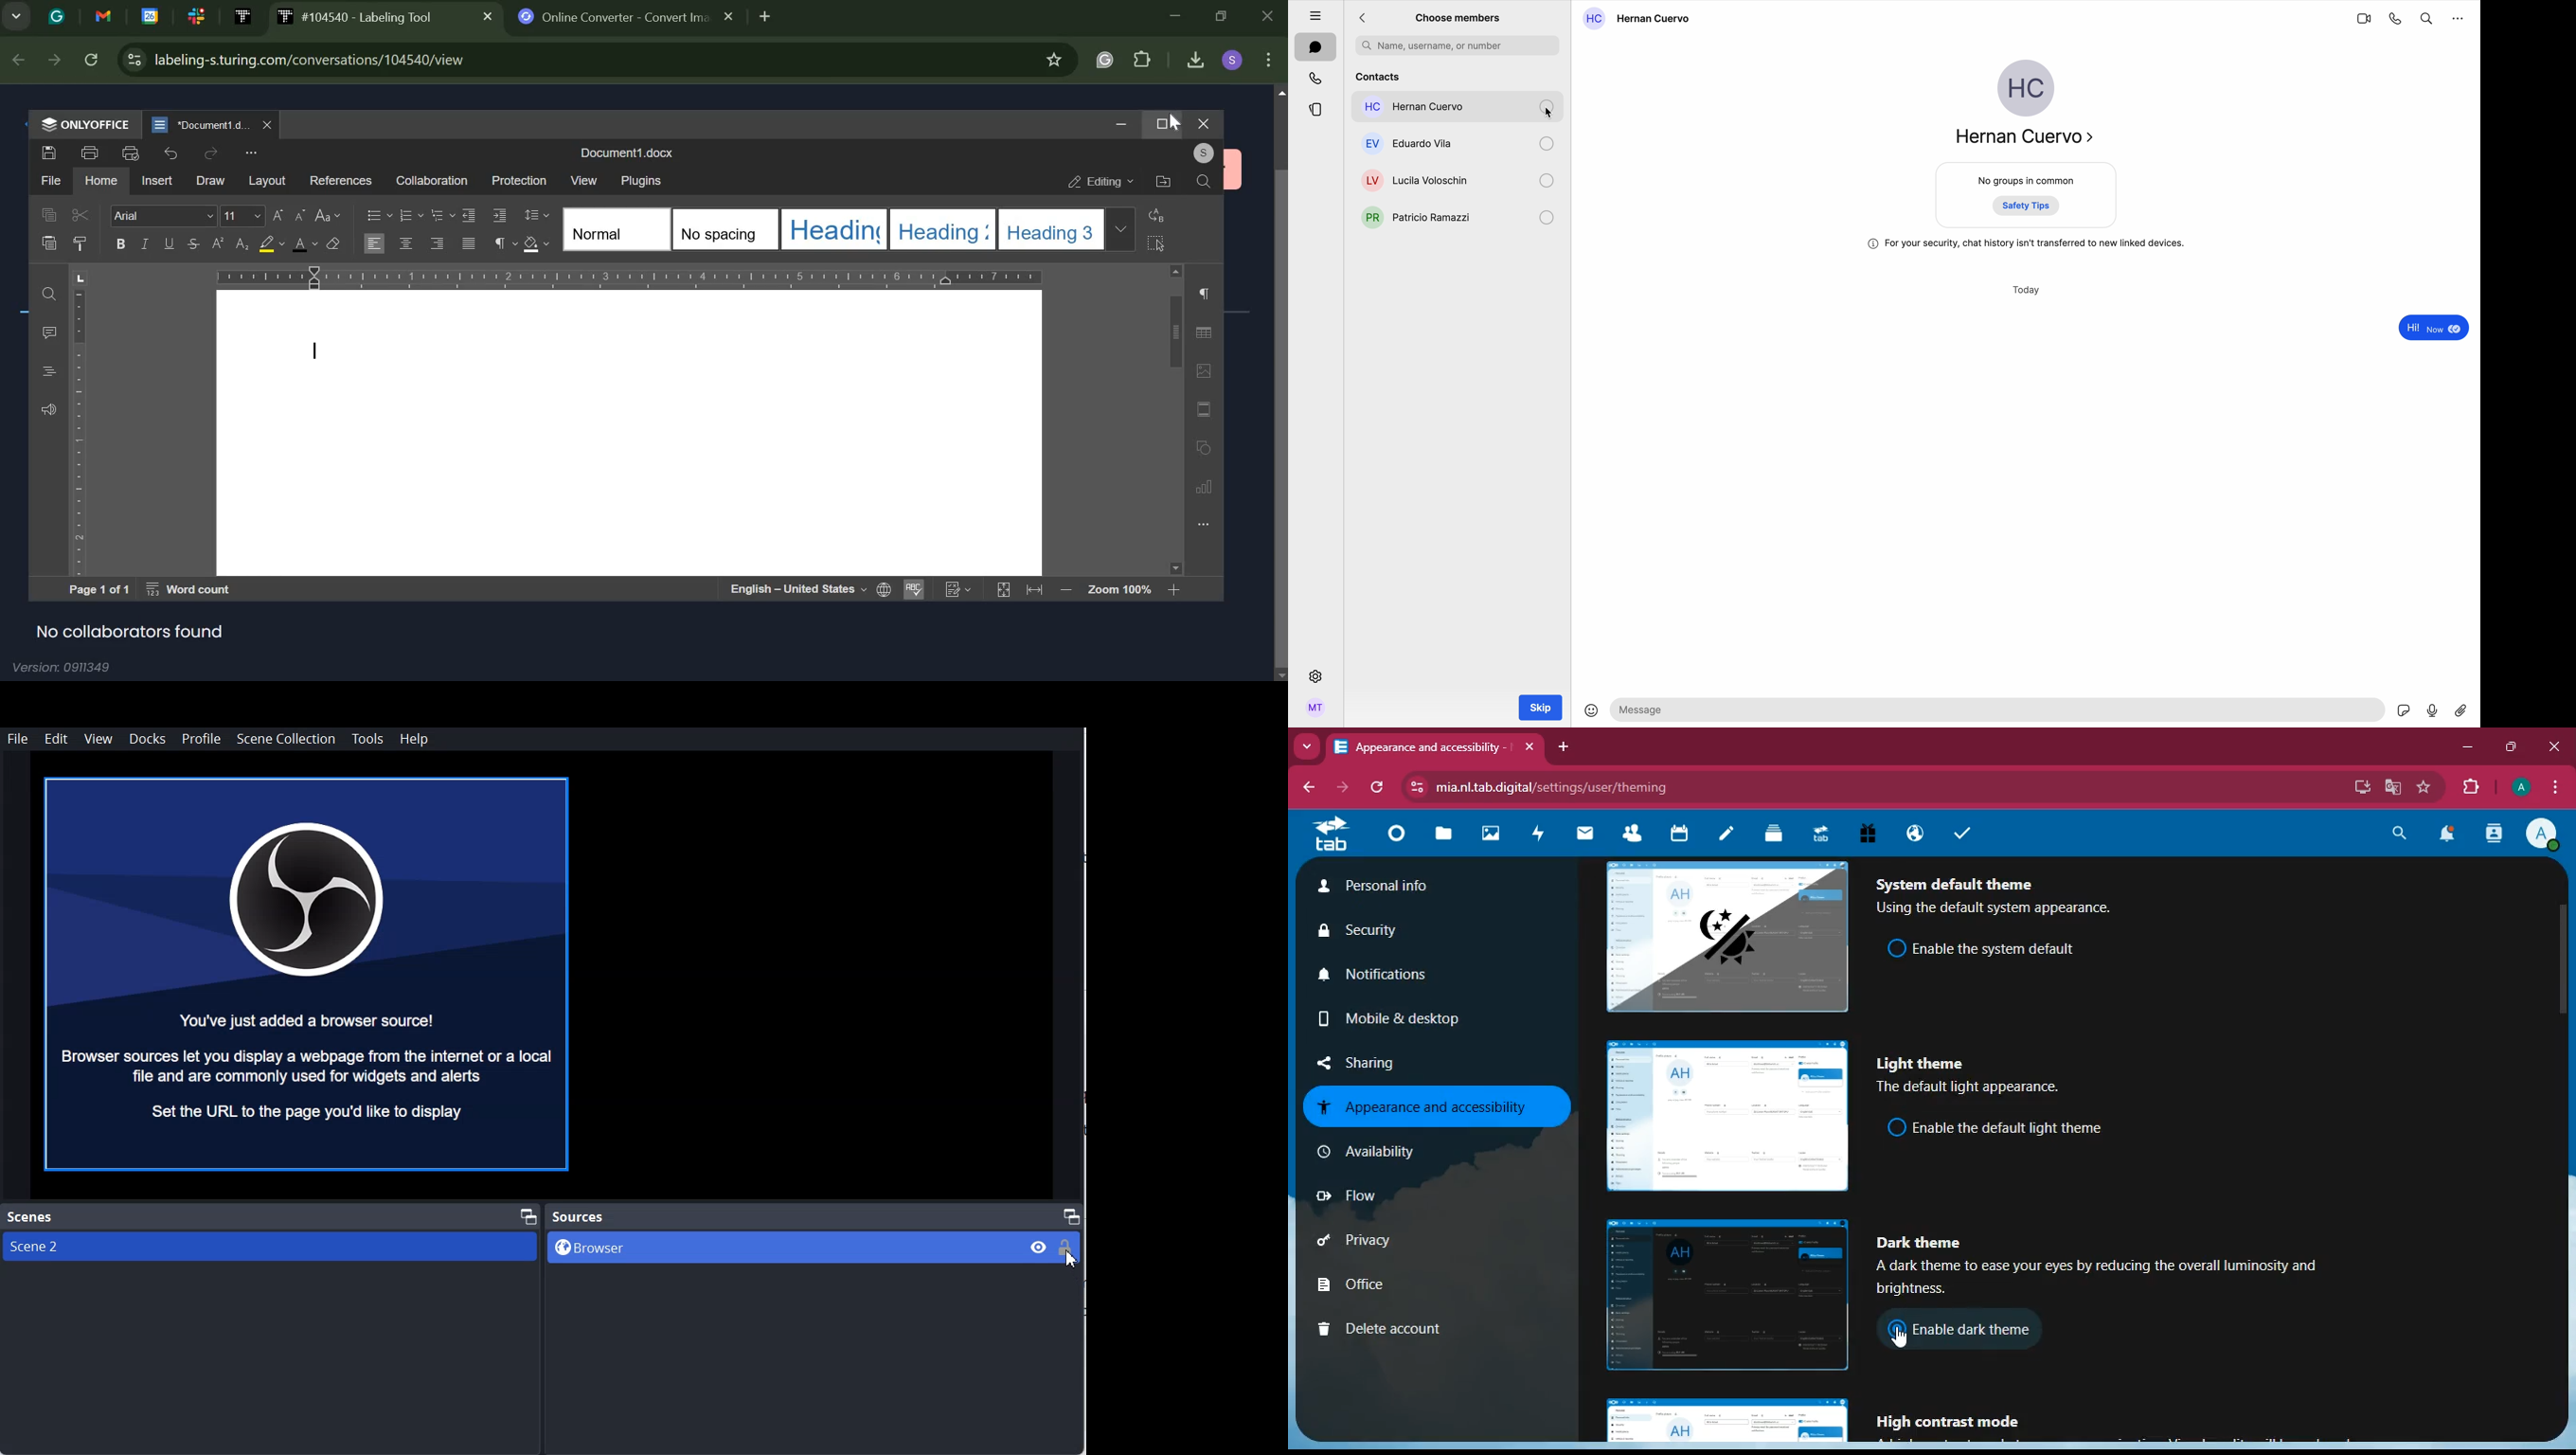 The width and height of the screenshot is (2576, 1456). Describe the element at coordinates (1154, 214) in the screenshot. I see `replace` at that location.